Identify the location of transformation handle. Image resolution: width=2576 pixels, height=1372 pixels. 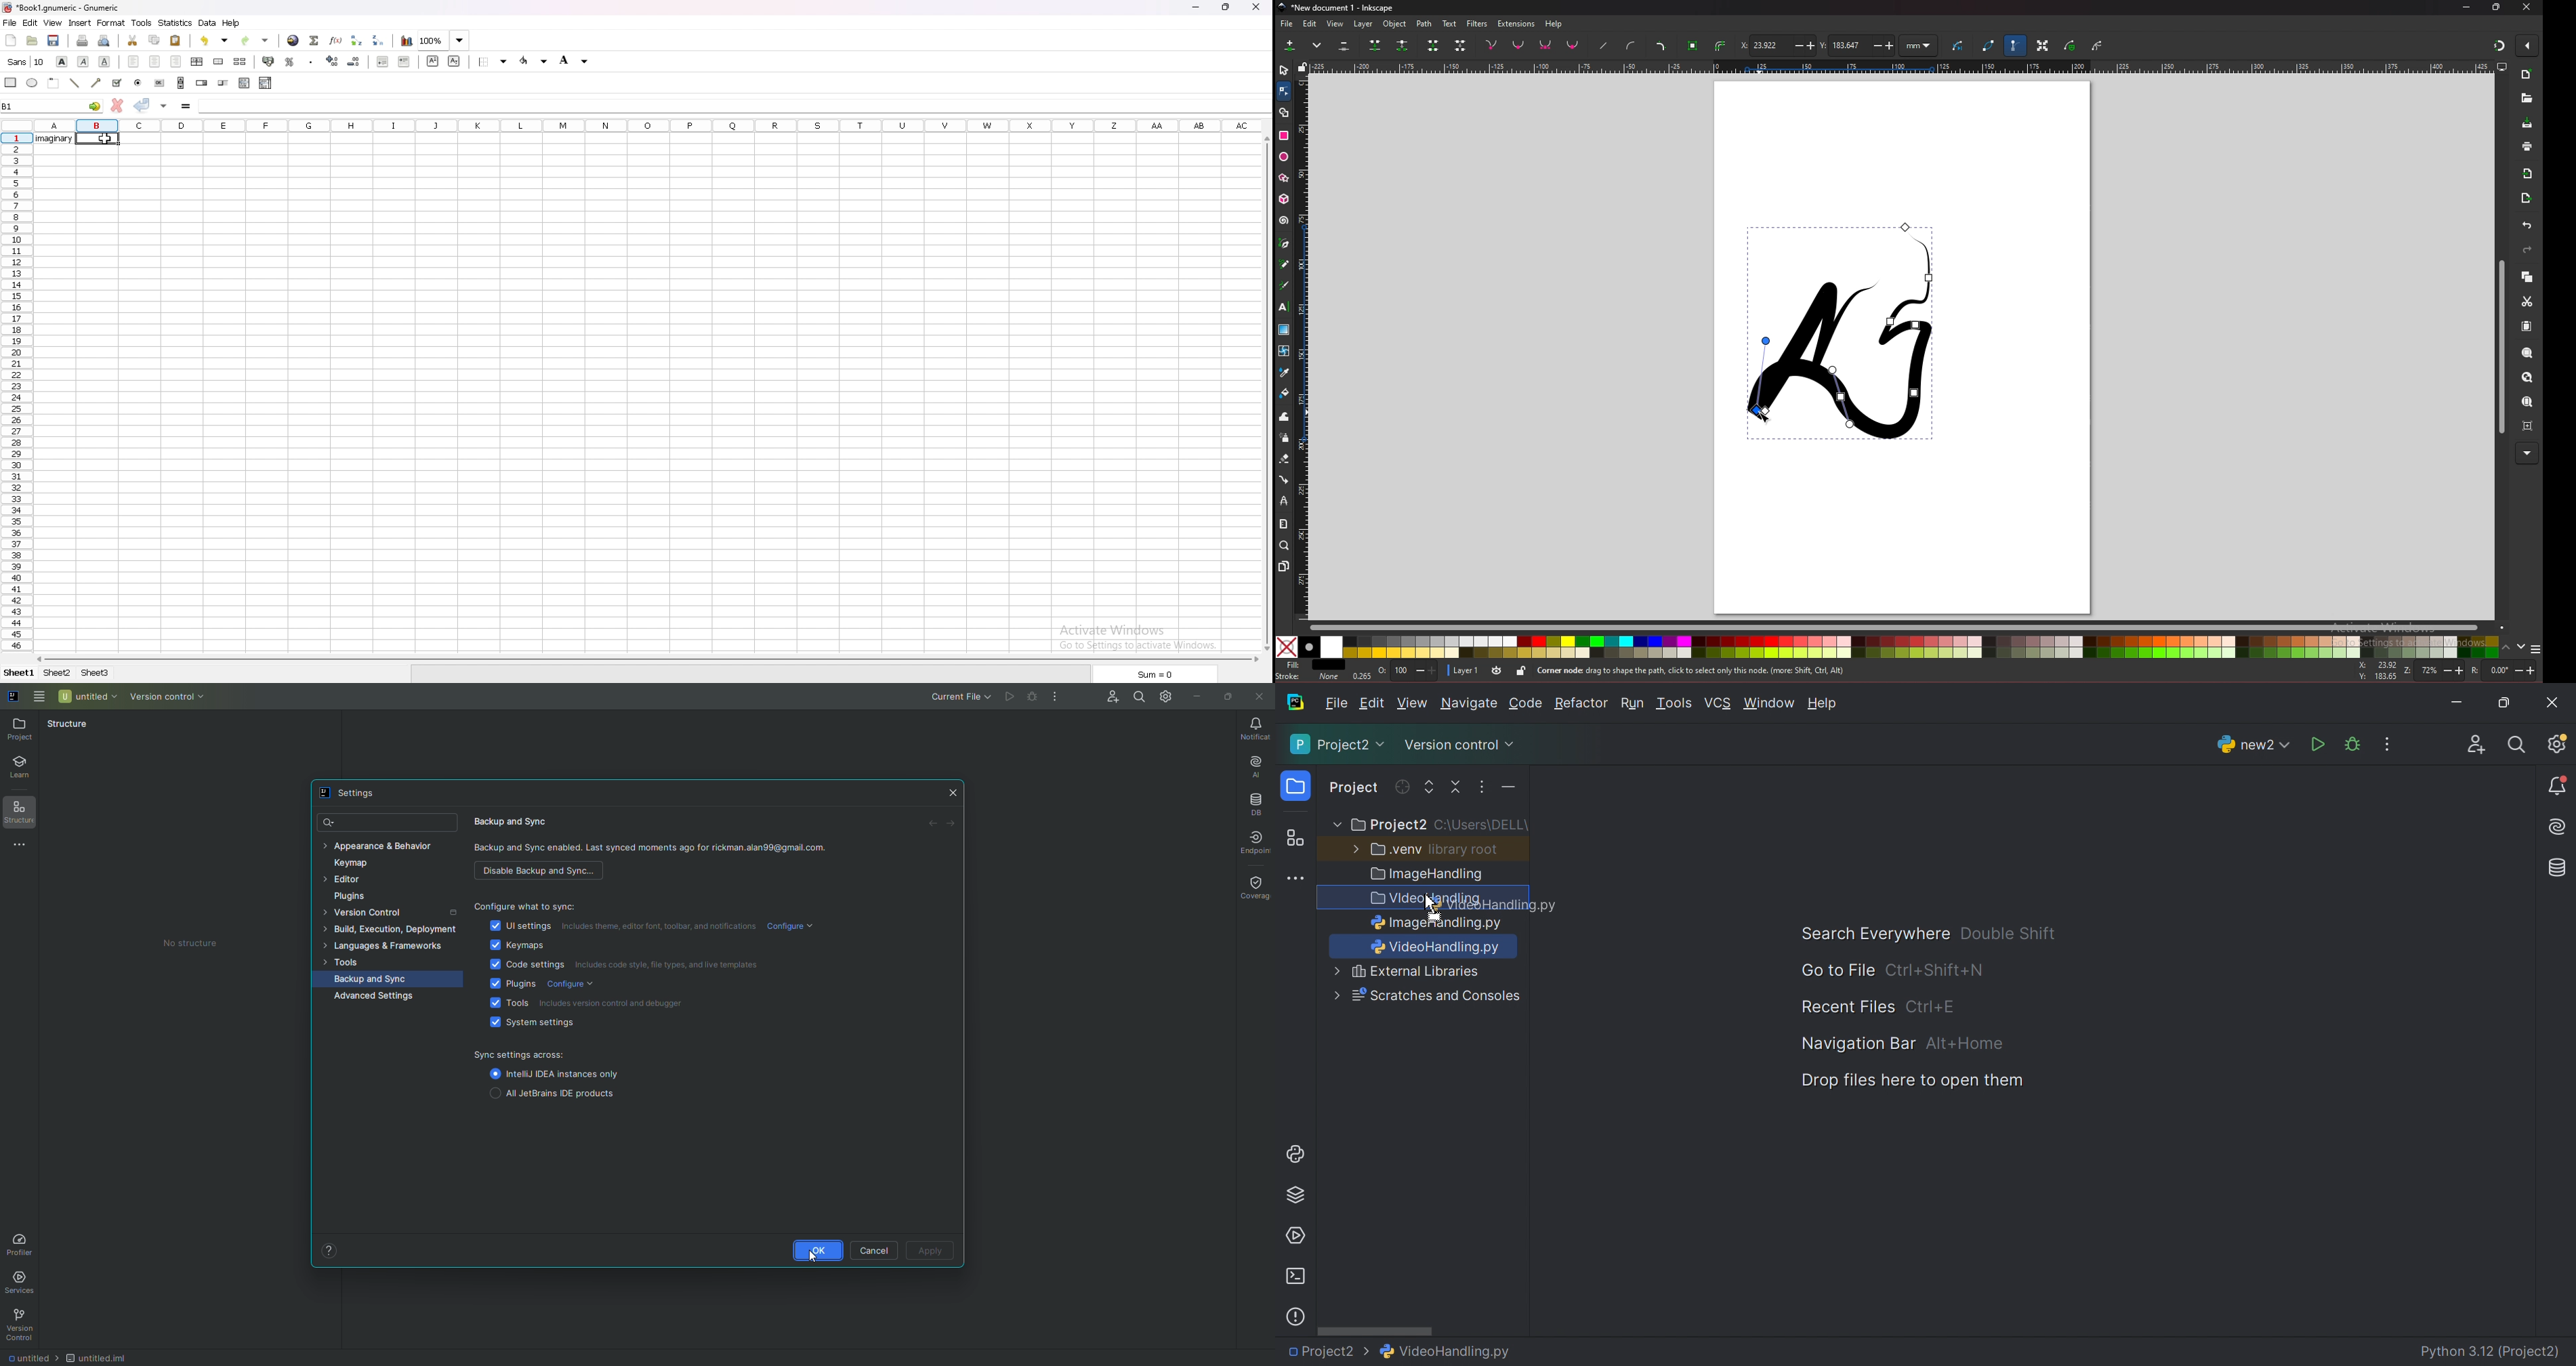
(2043, 45).